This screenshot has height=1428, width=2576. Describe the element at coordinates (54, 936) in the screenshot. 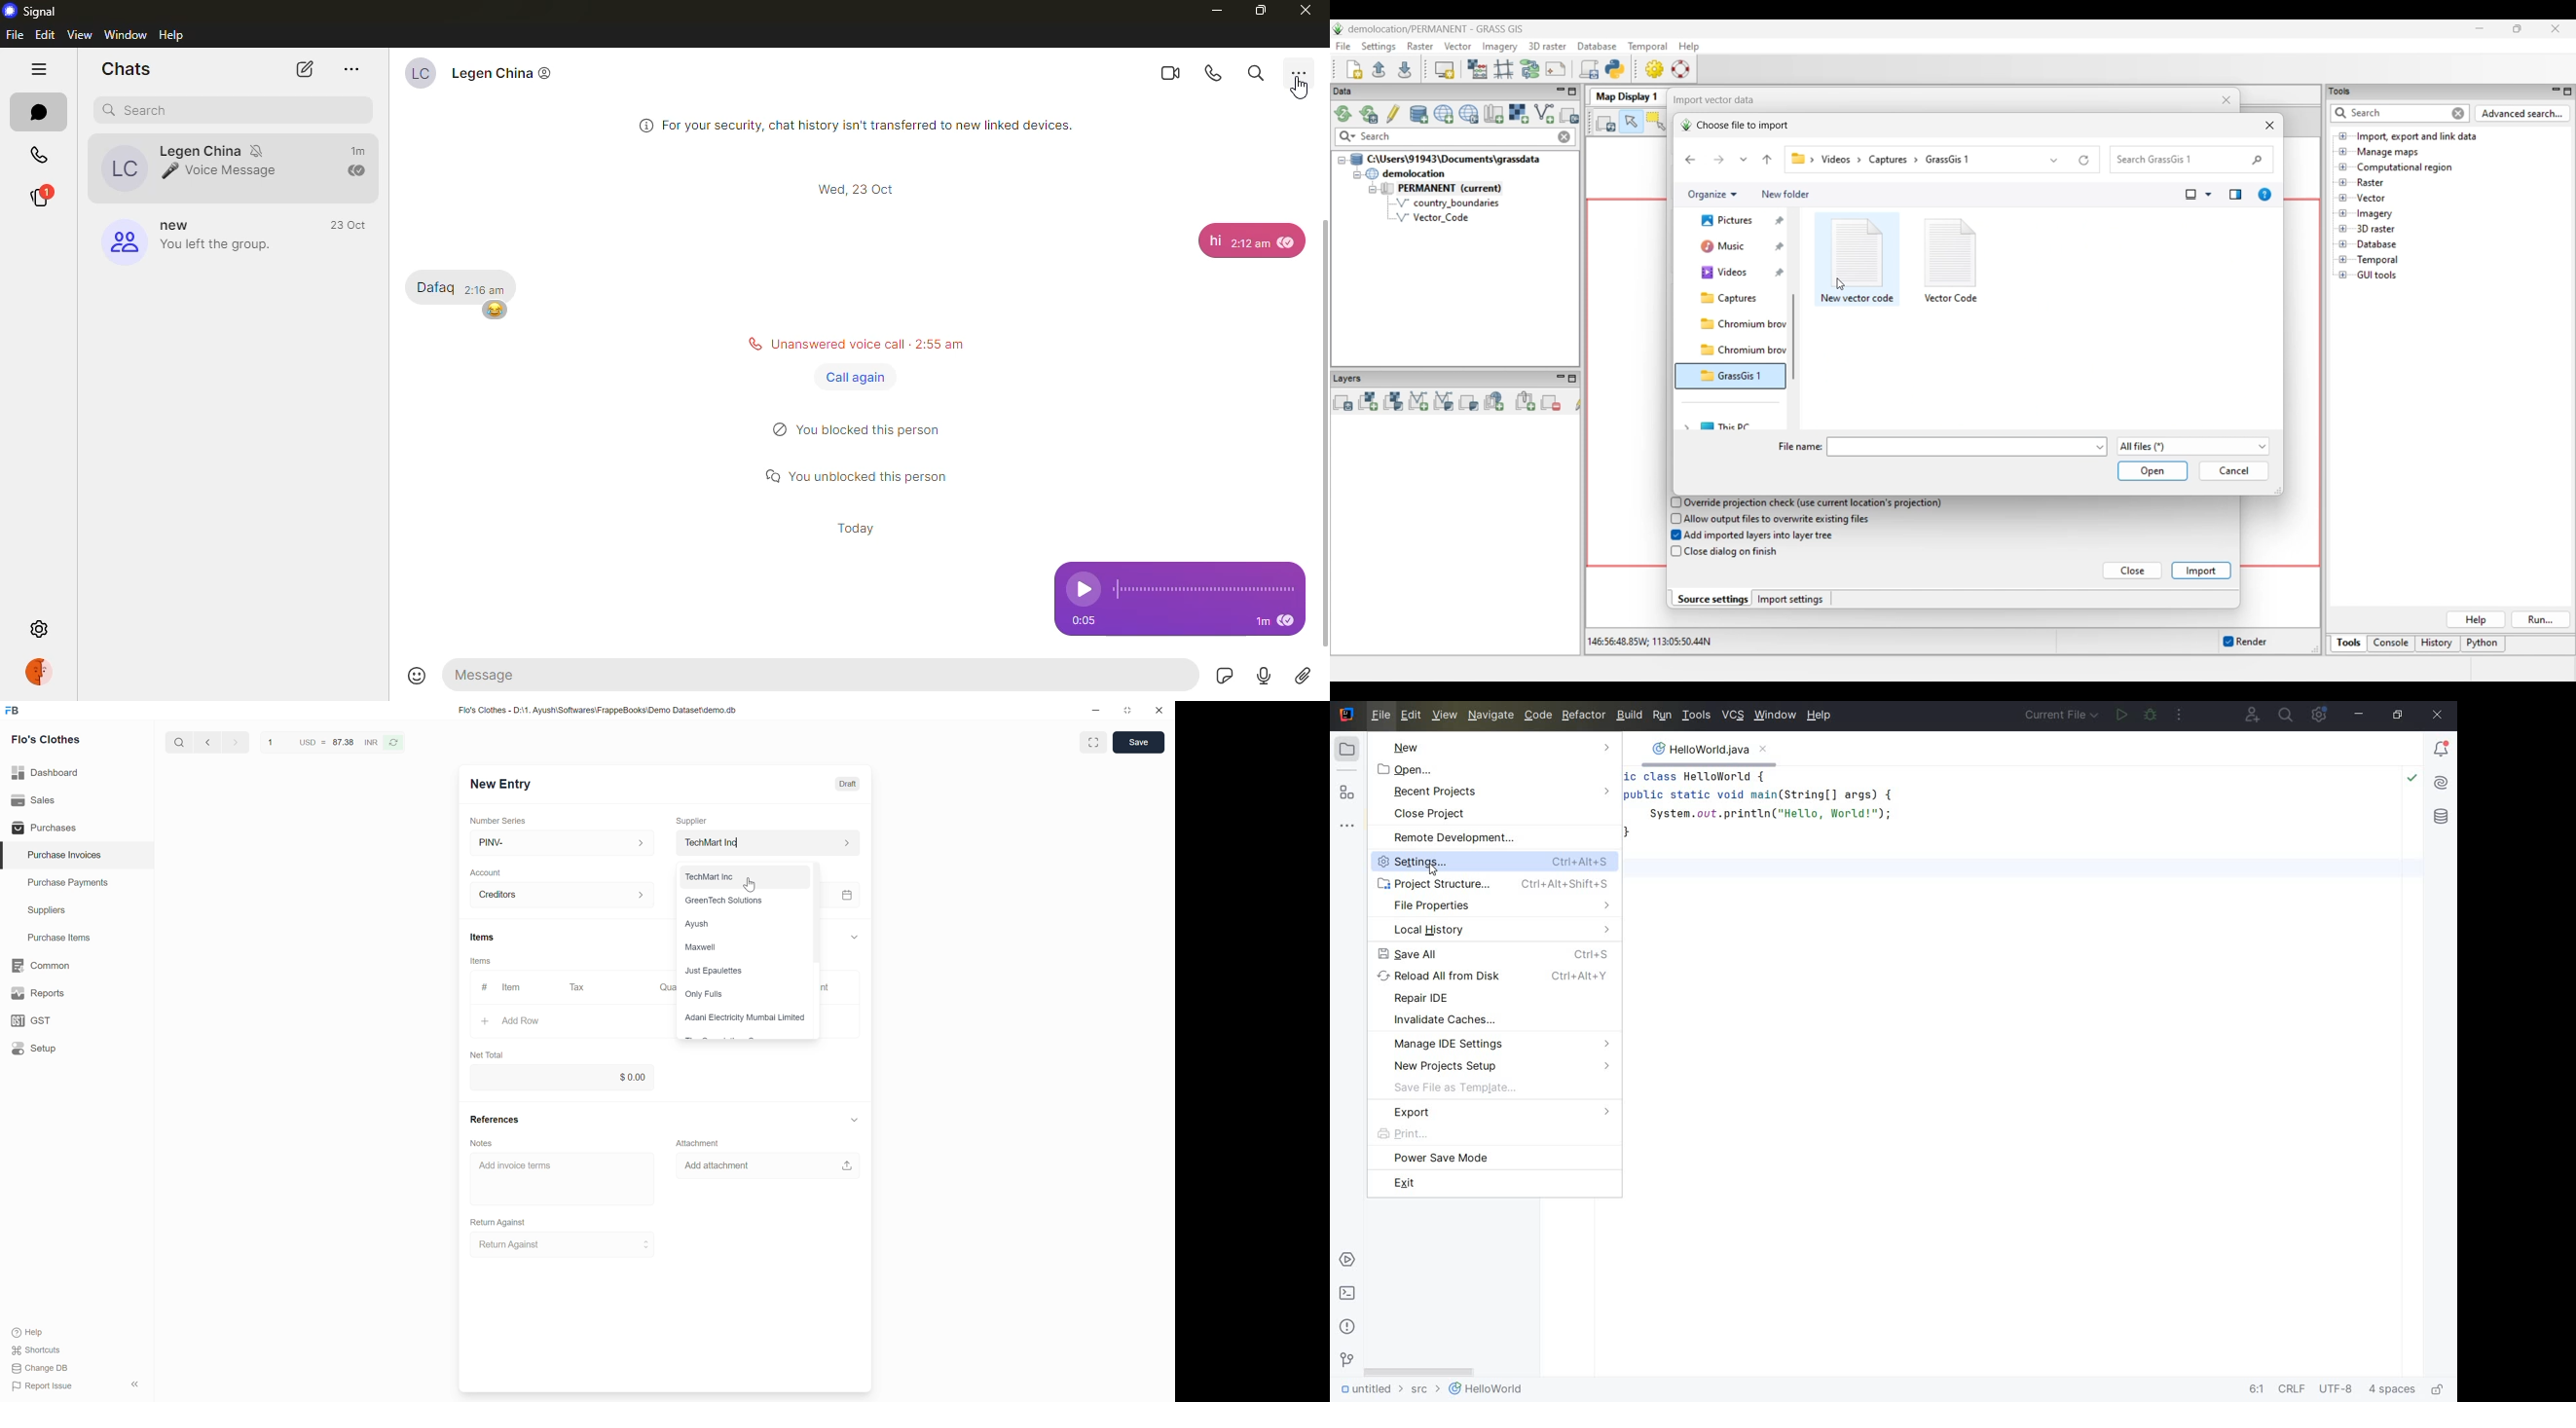

I see `Purchase Items` at that location.